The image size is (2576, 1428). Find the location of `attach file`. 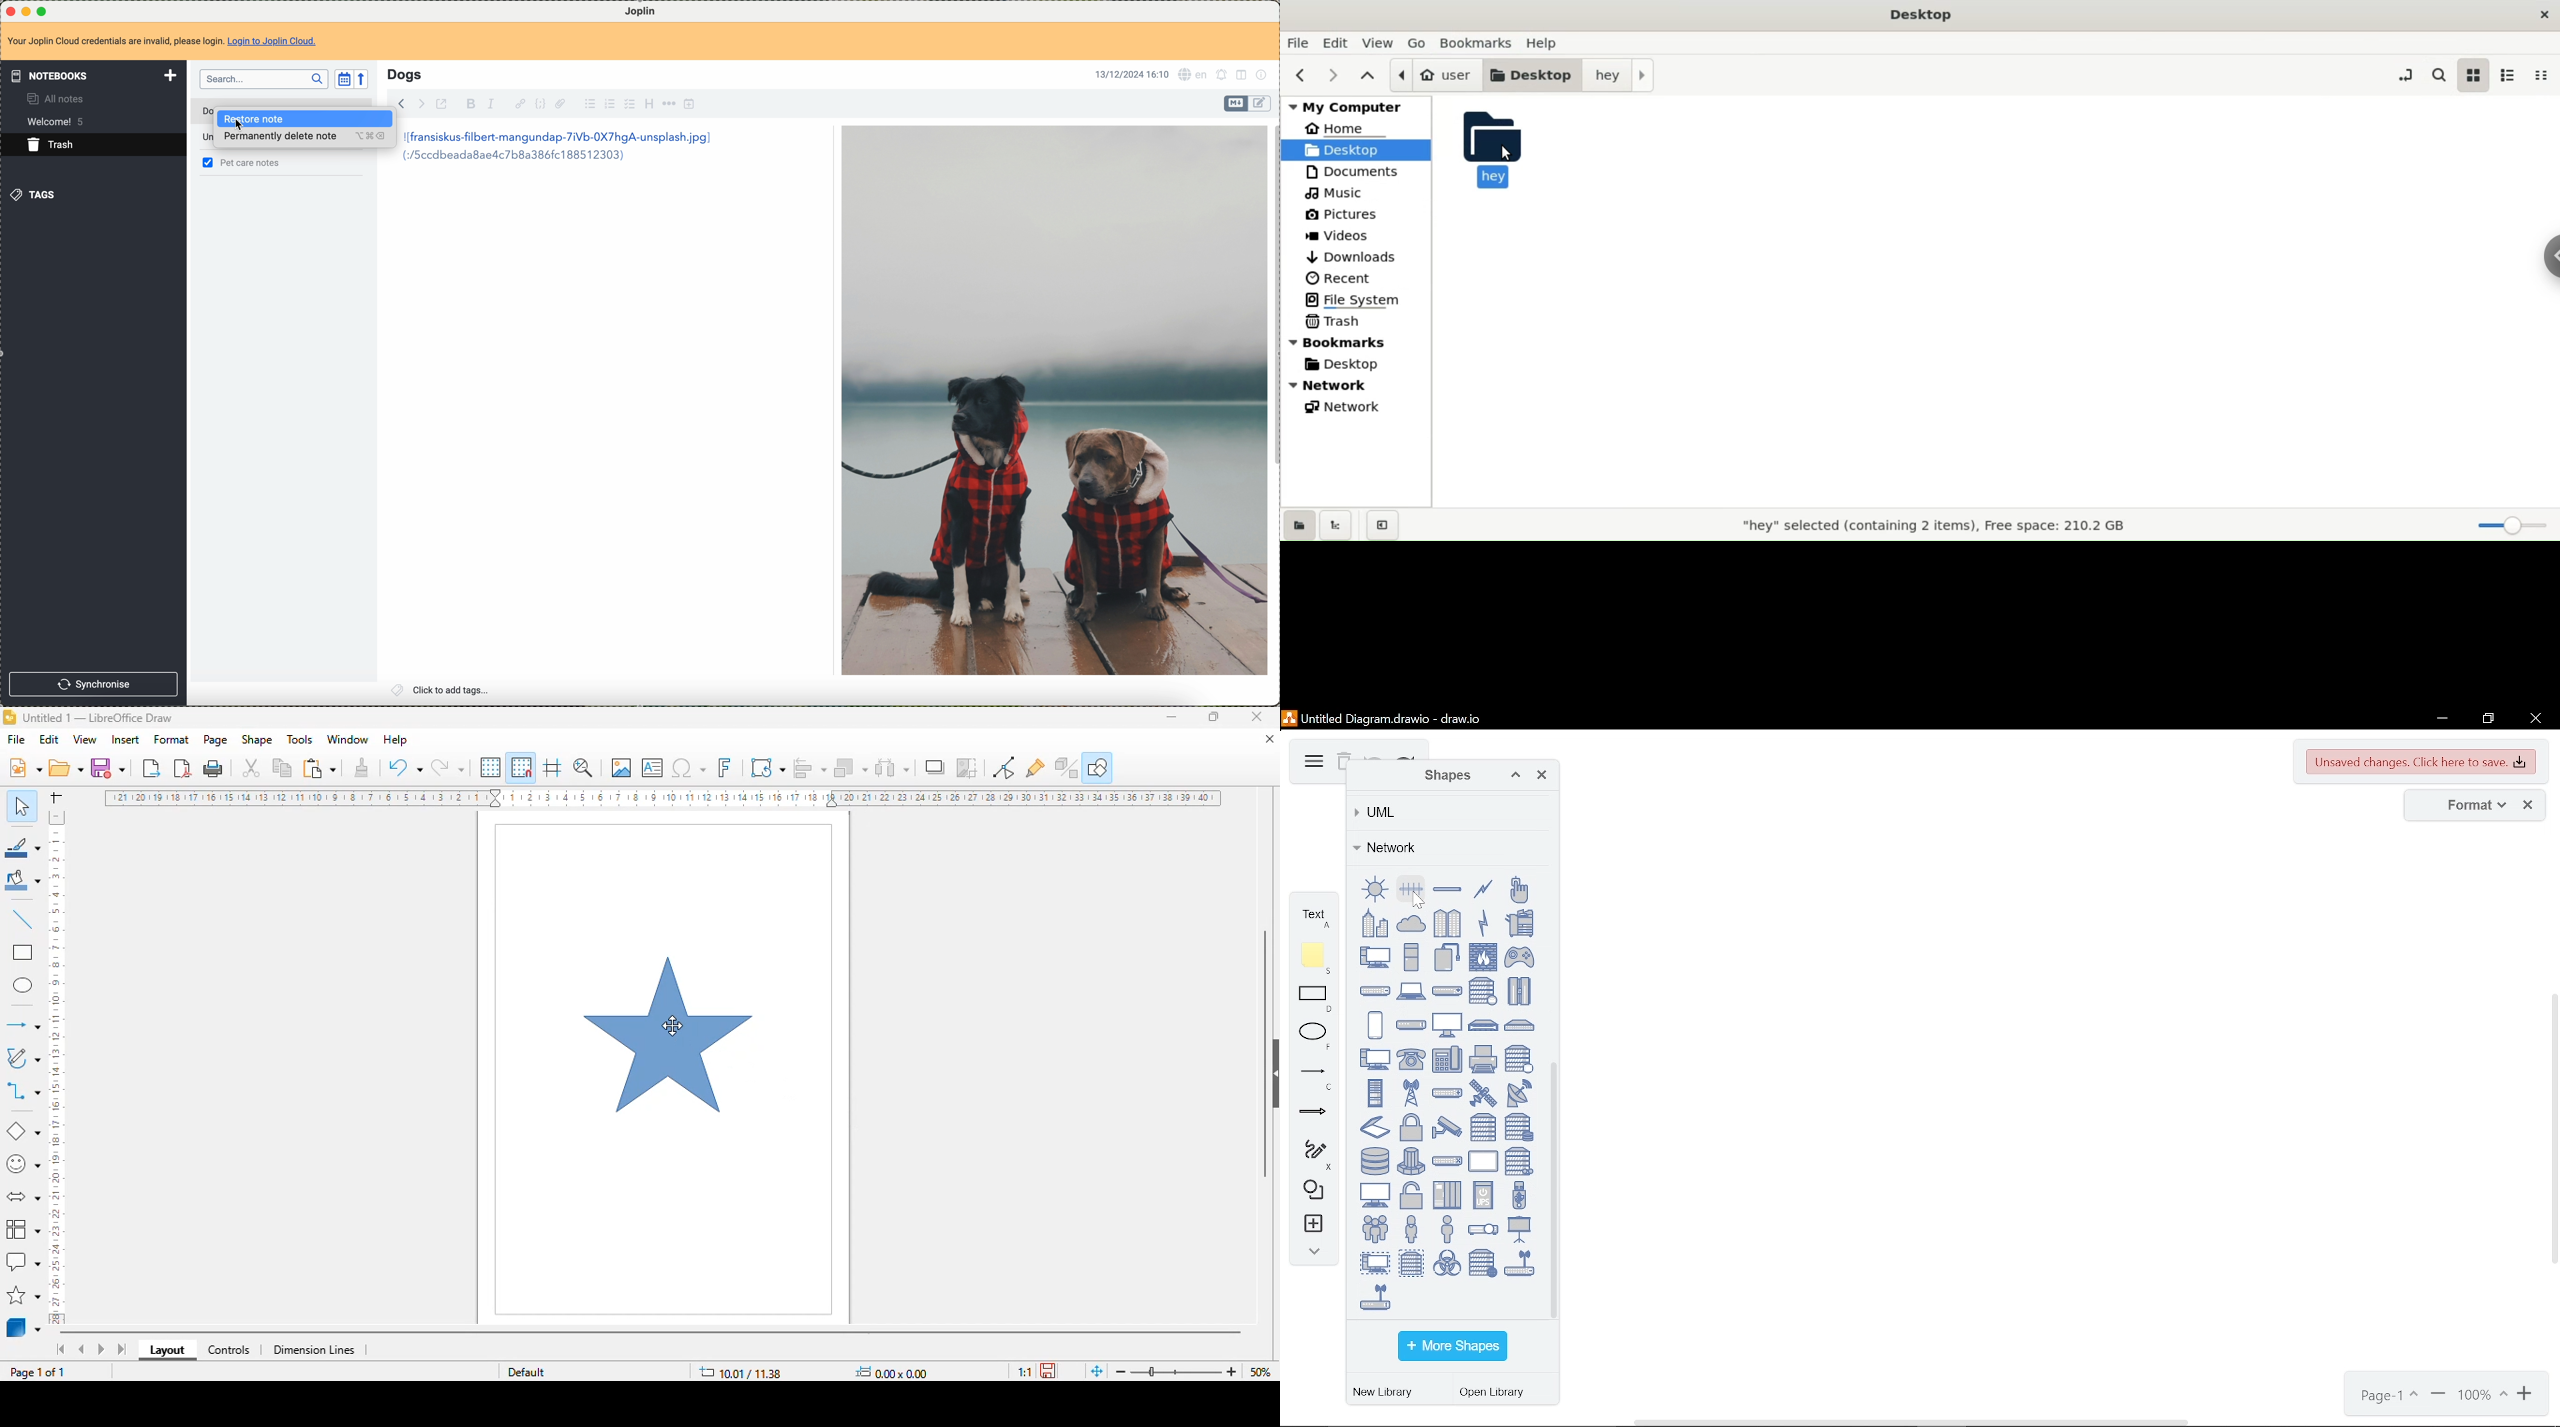

attach file is located at coordinates (563, 104).